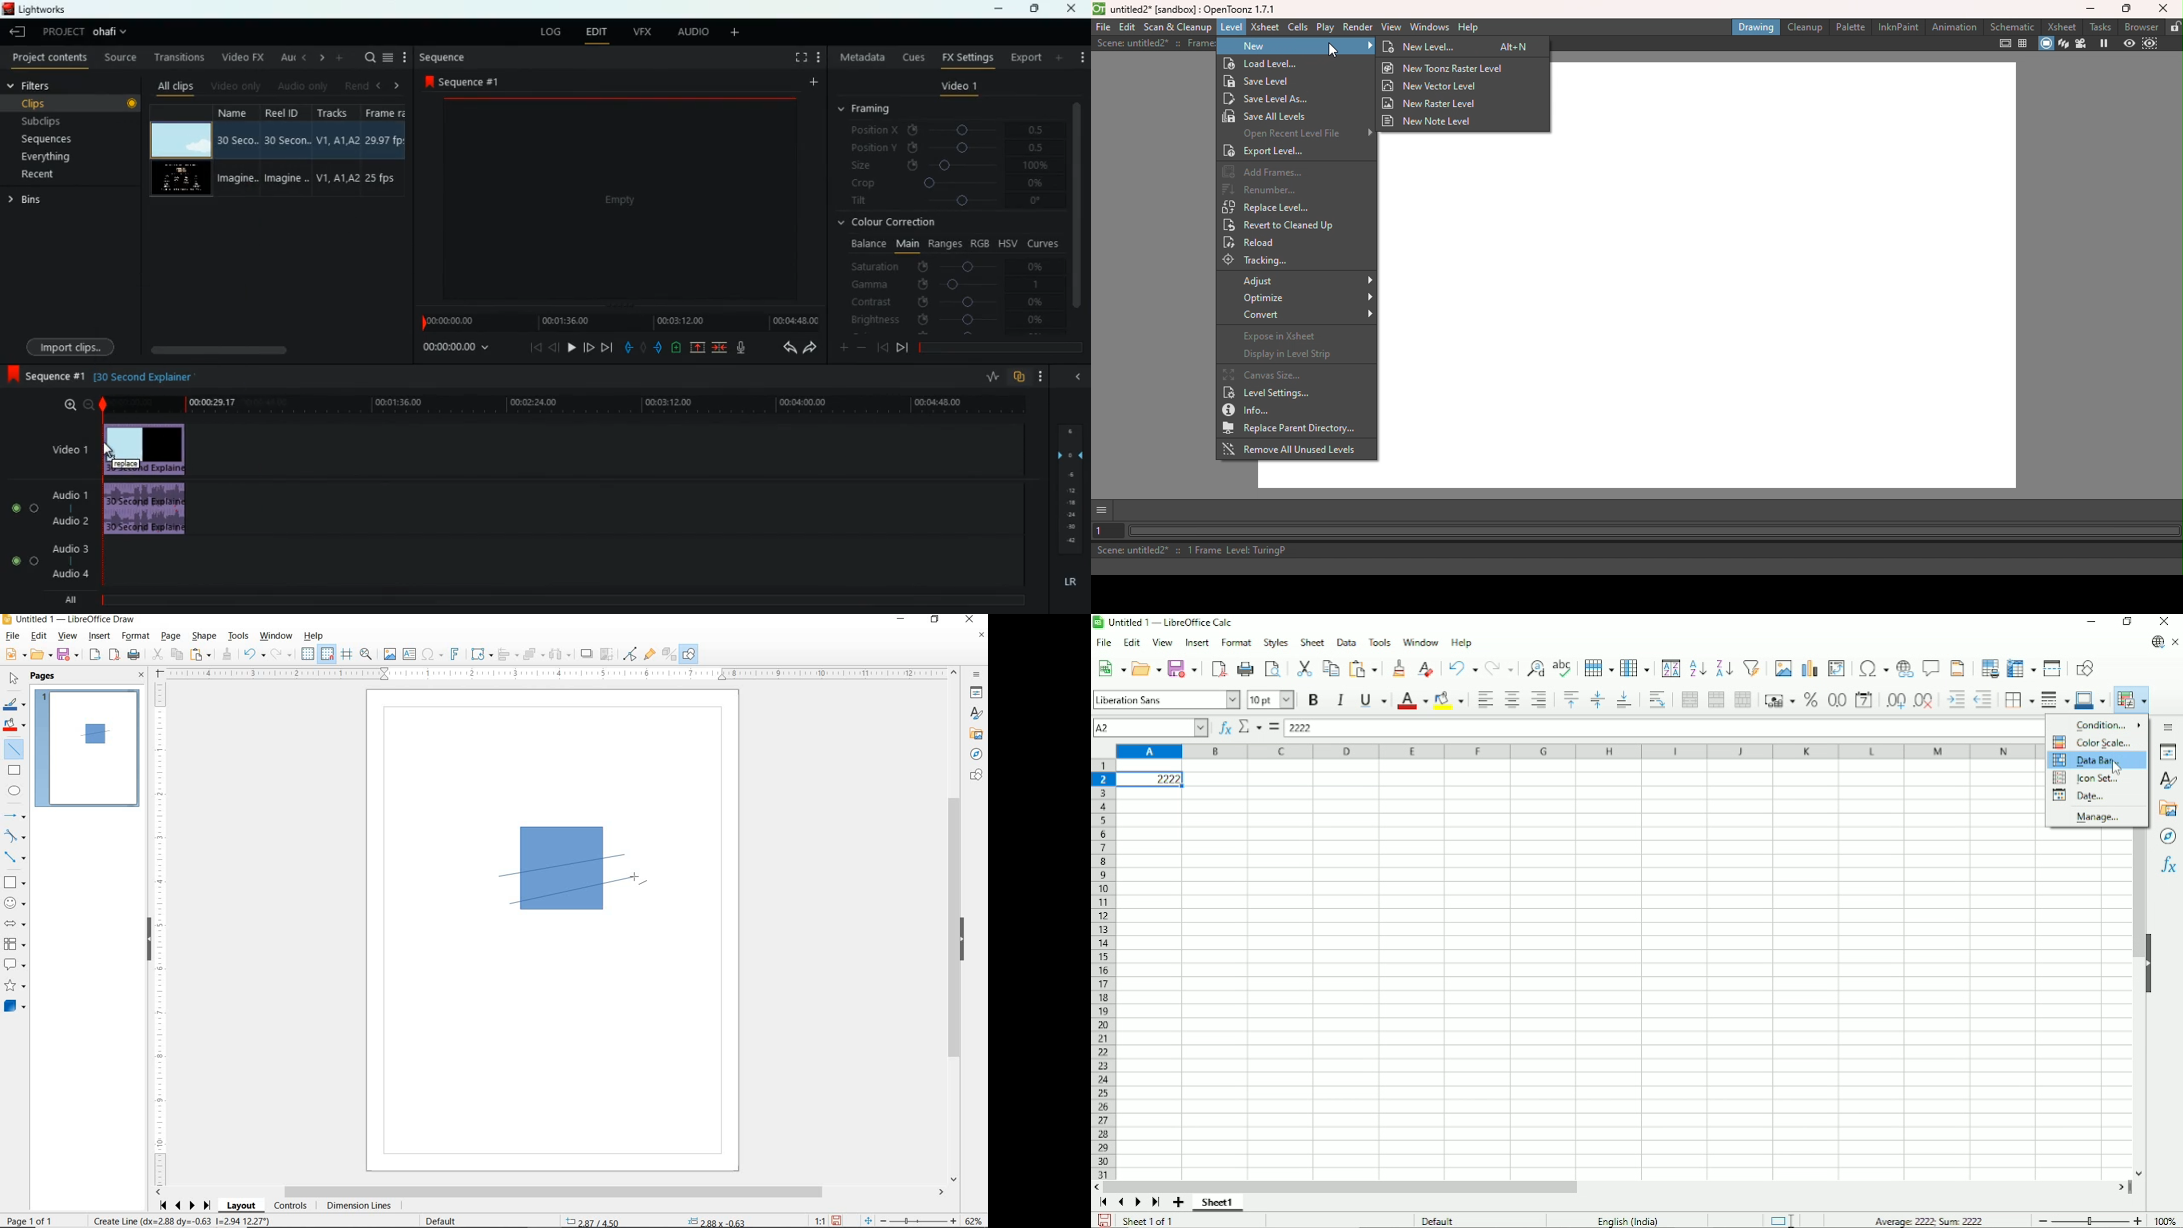  I want to click on CLONE FORMATTING, so click(226, 655).